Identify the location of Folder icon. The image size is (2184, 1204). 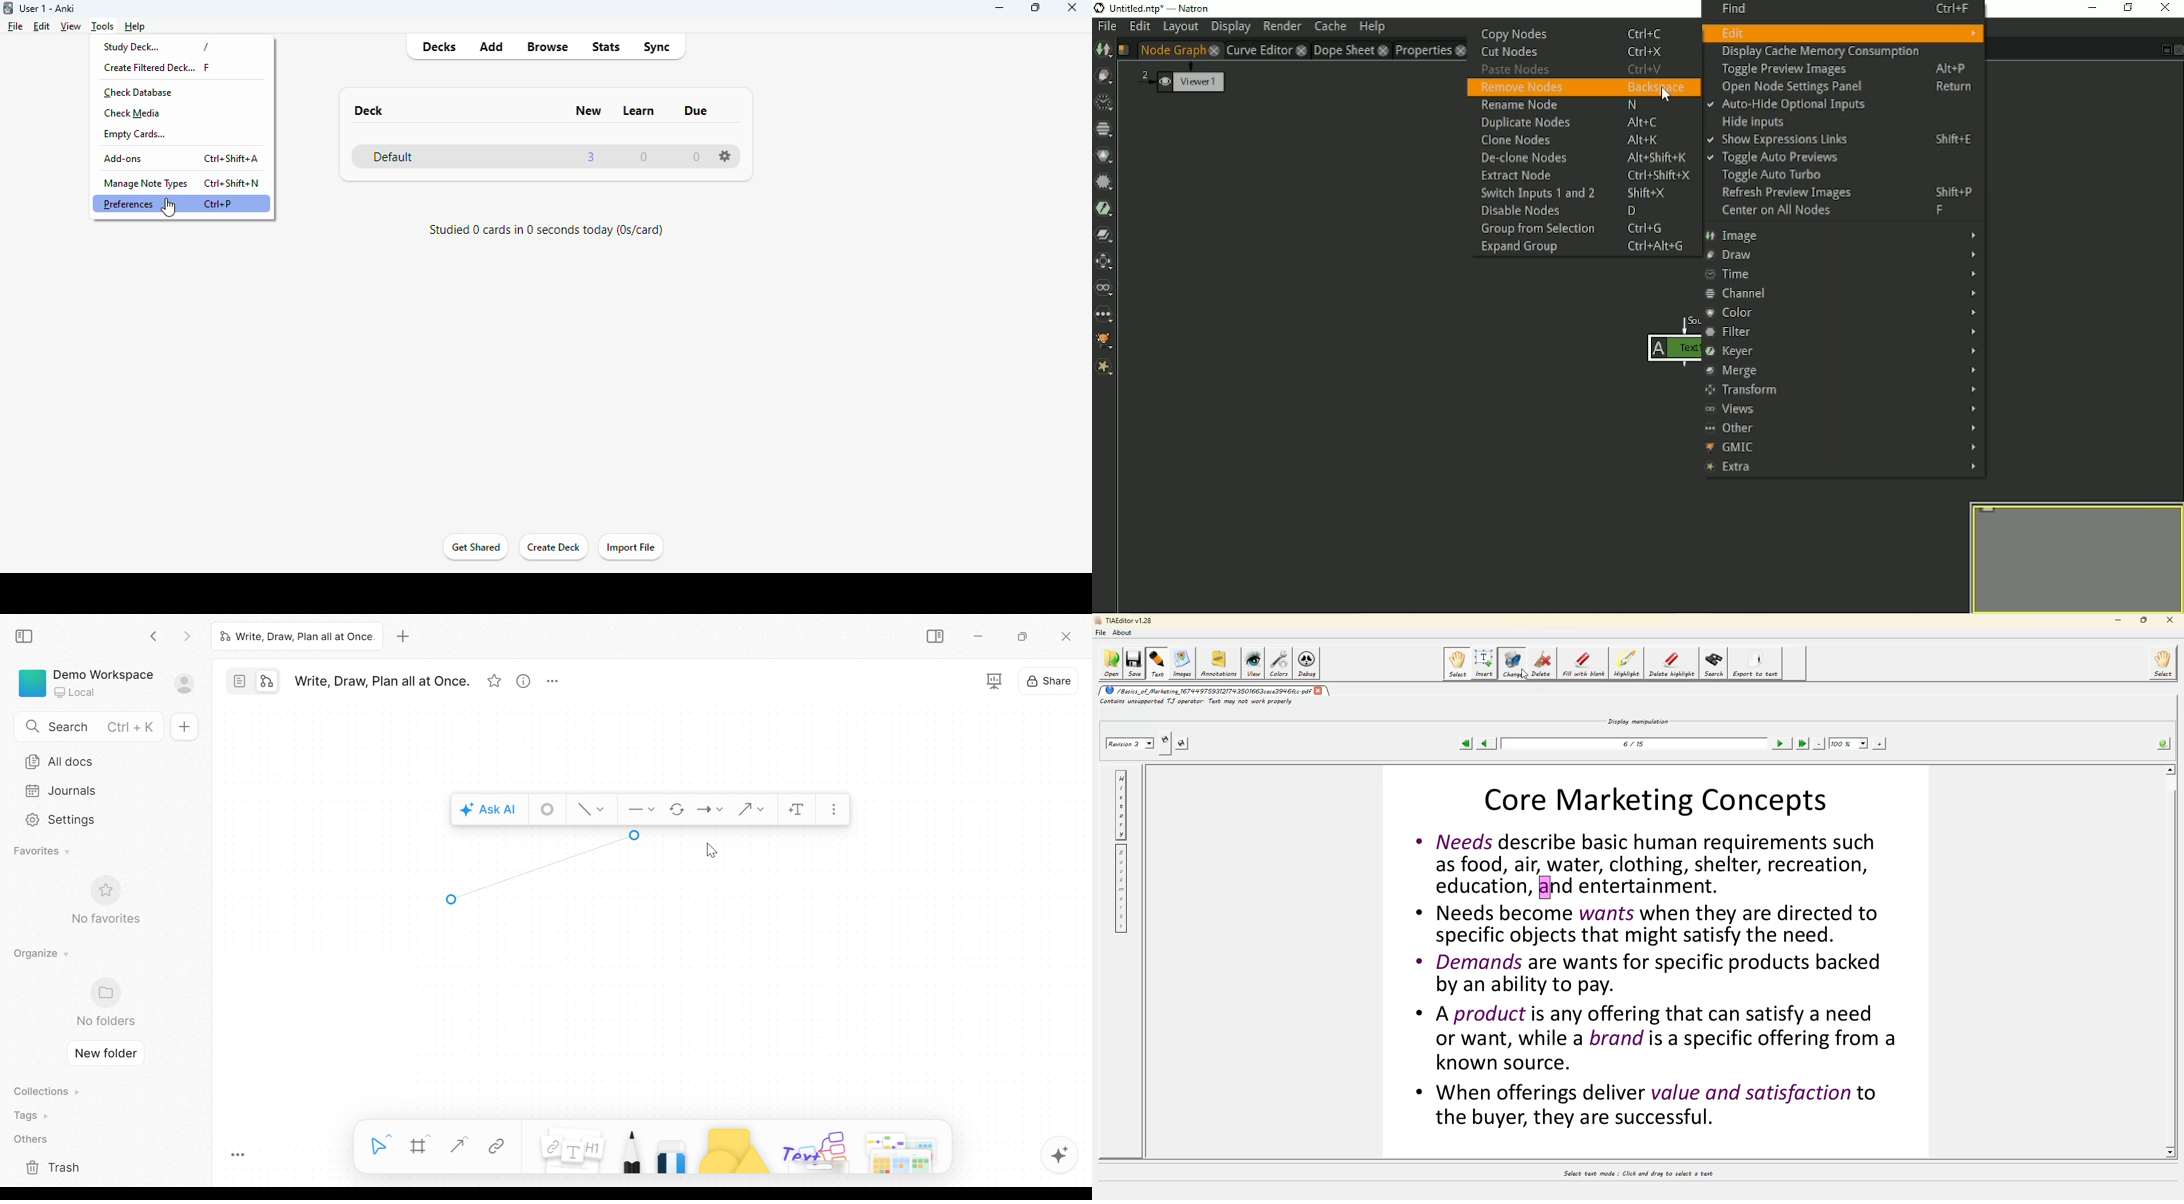
(109, 992).